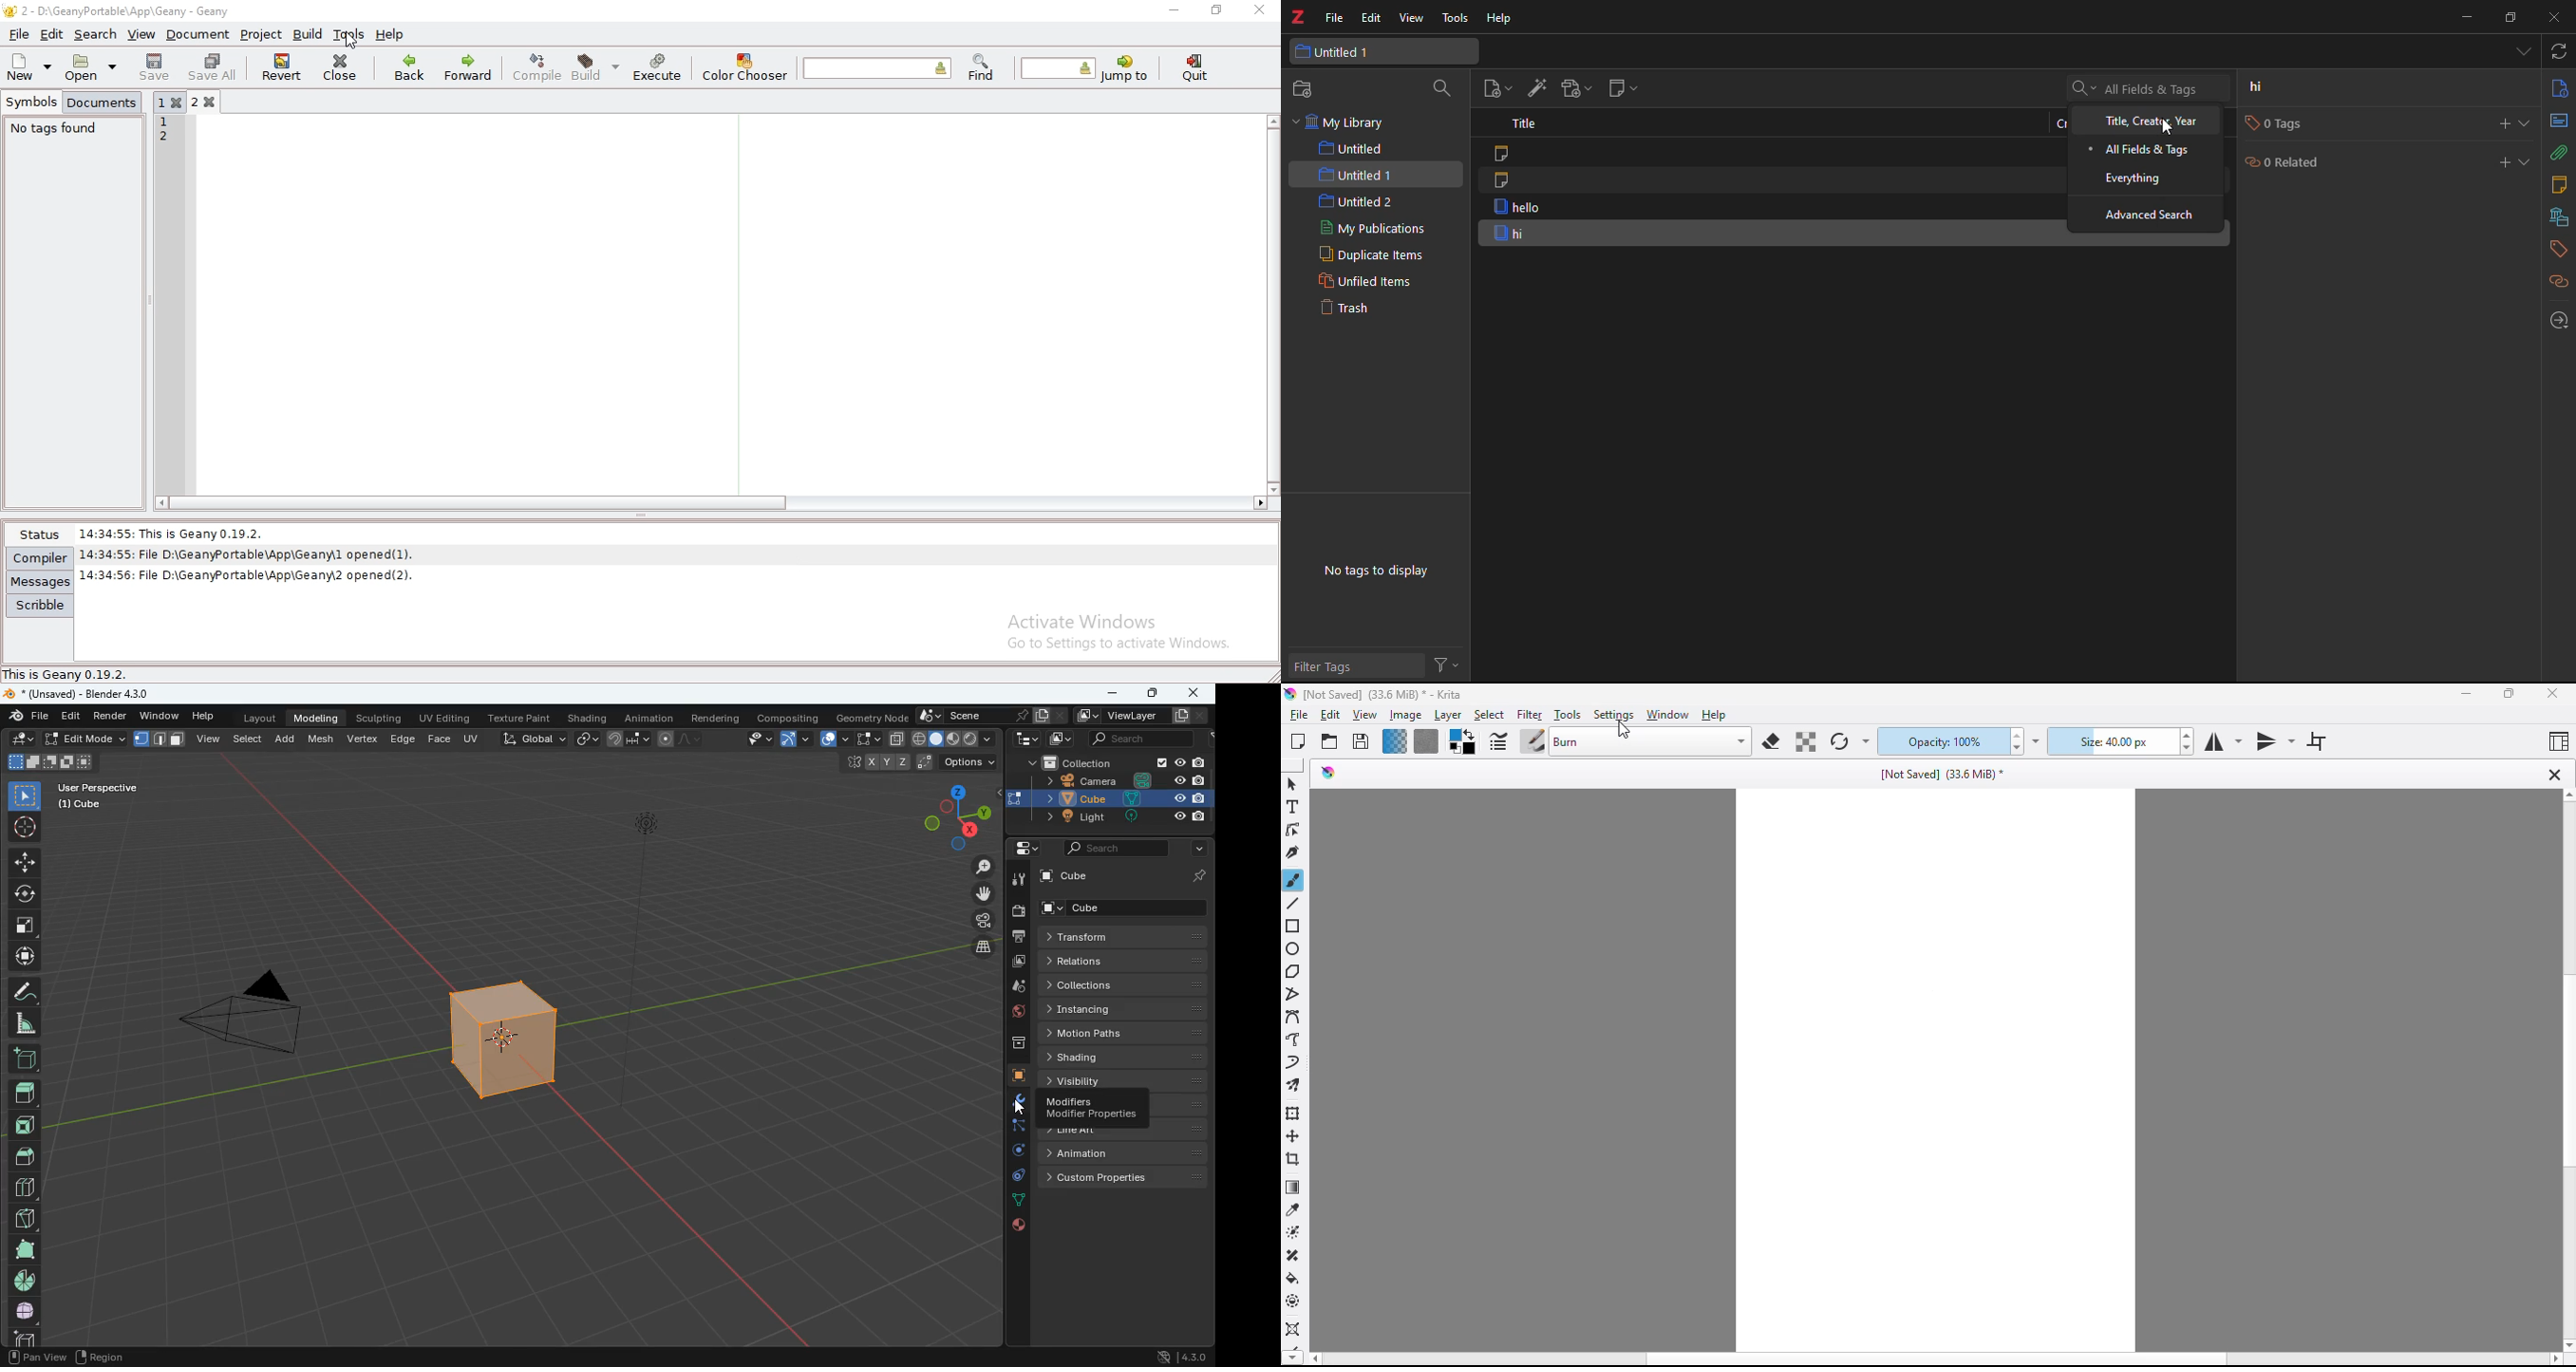  What do you see at coordinates (1512, 235) in the screenshot?
I see `hi` at bounding box center [1512, 235].